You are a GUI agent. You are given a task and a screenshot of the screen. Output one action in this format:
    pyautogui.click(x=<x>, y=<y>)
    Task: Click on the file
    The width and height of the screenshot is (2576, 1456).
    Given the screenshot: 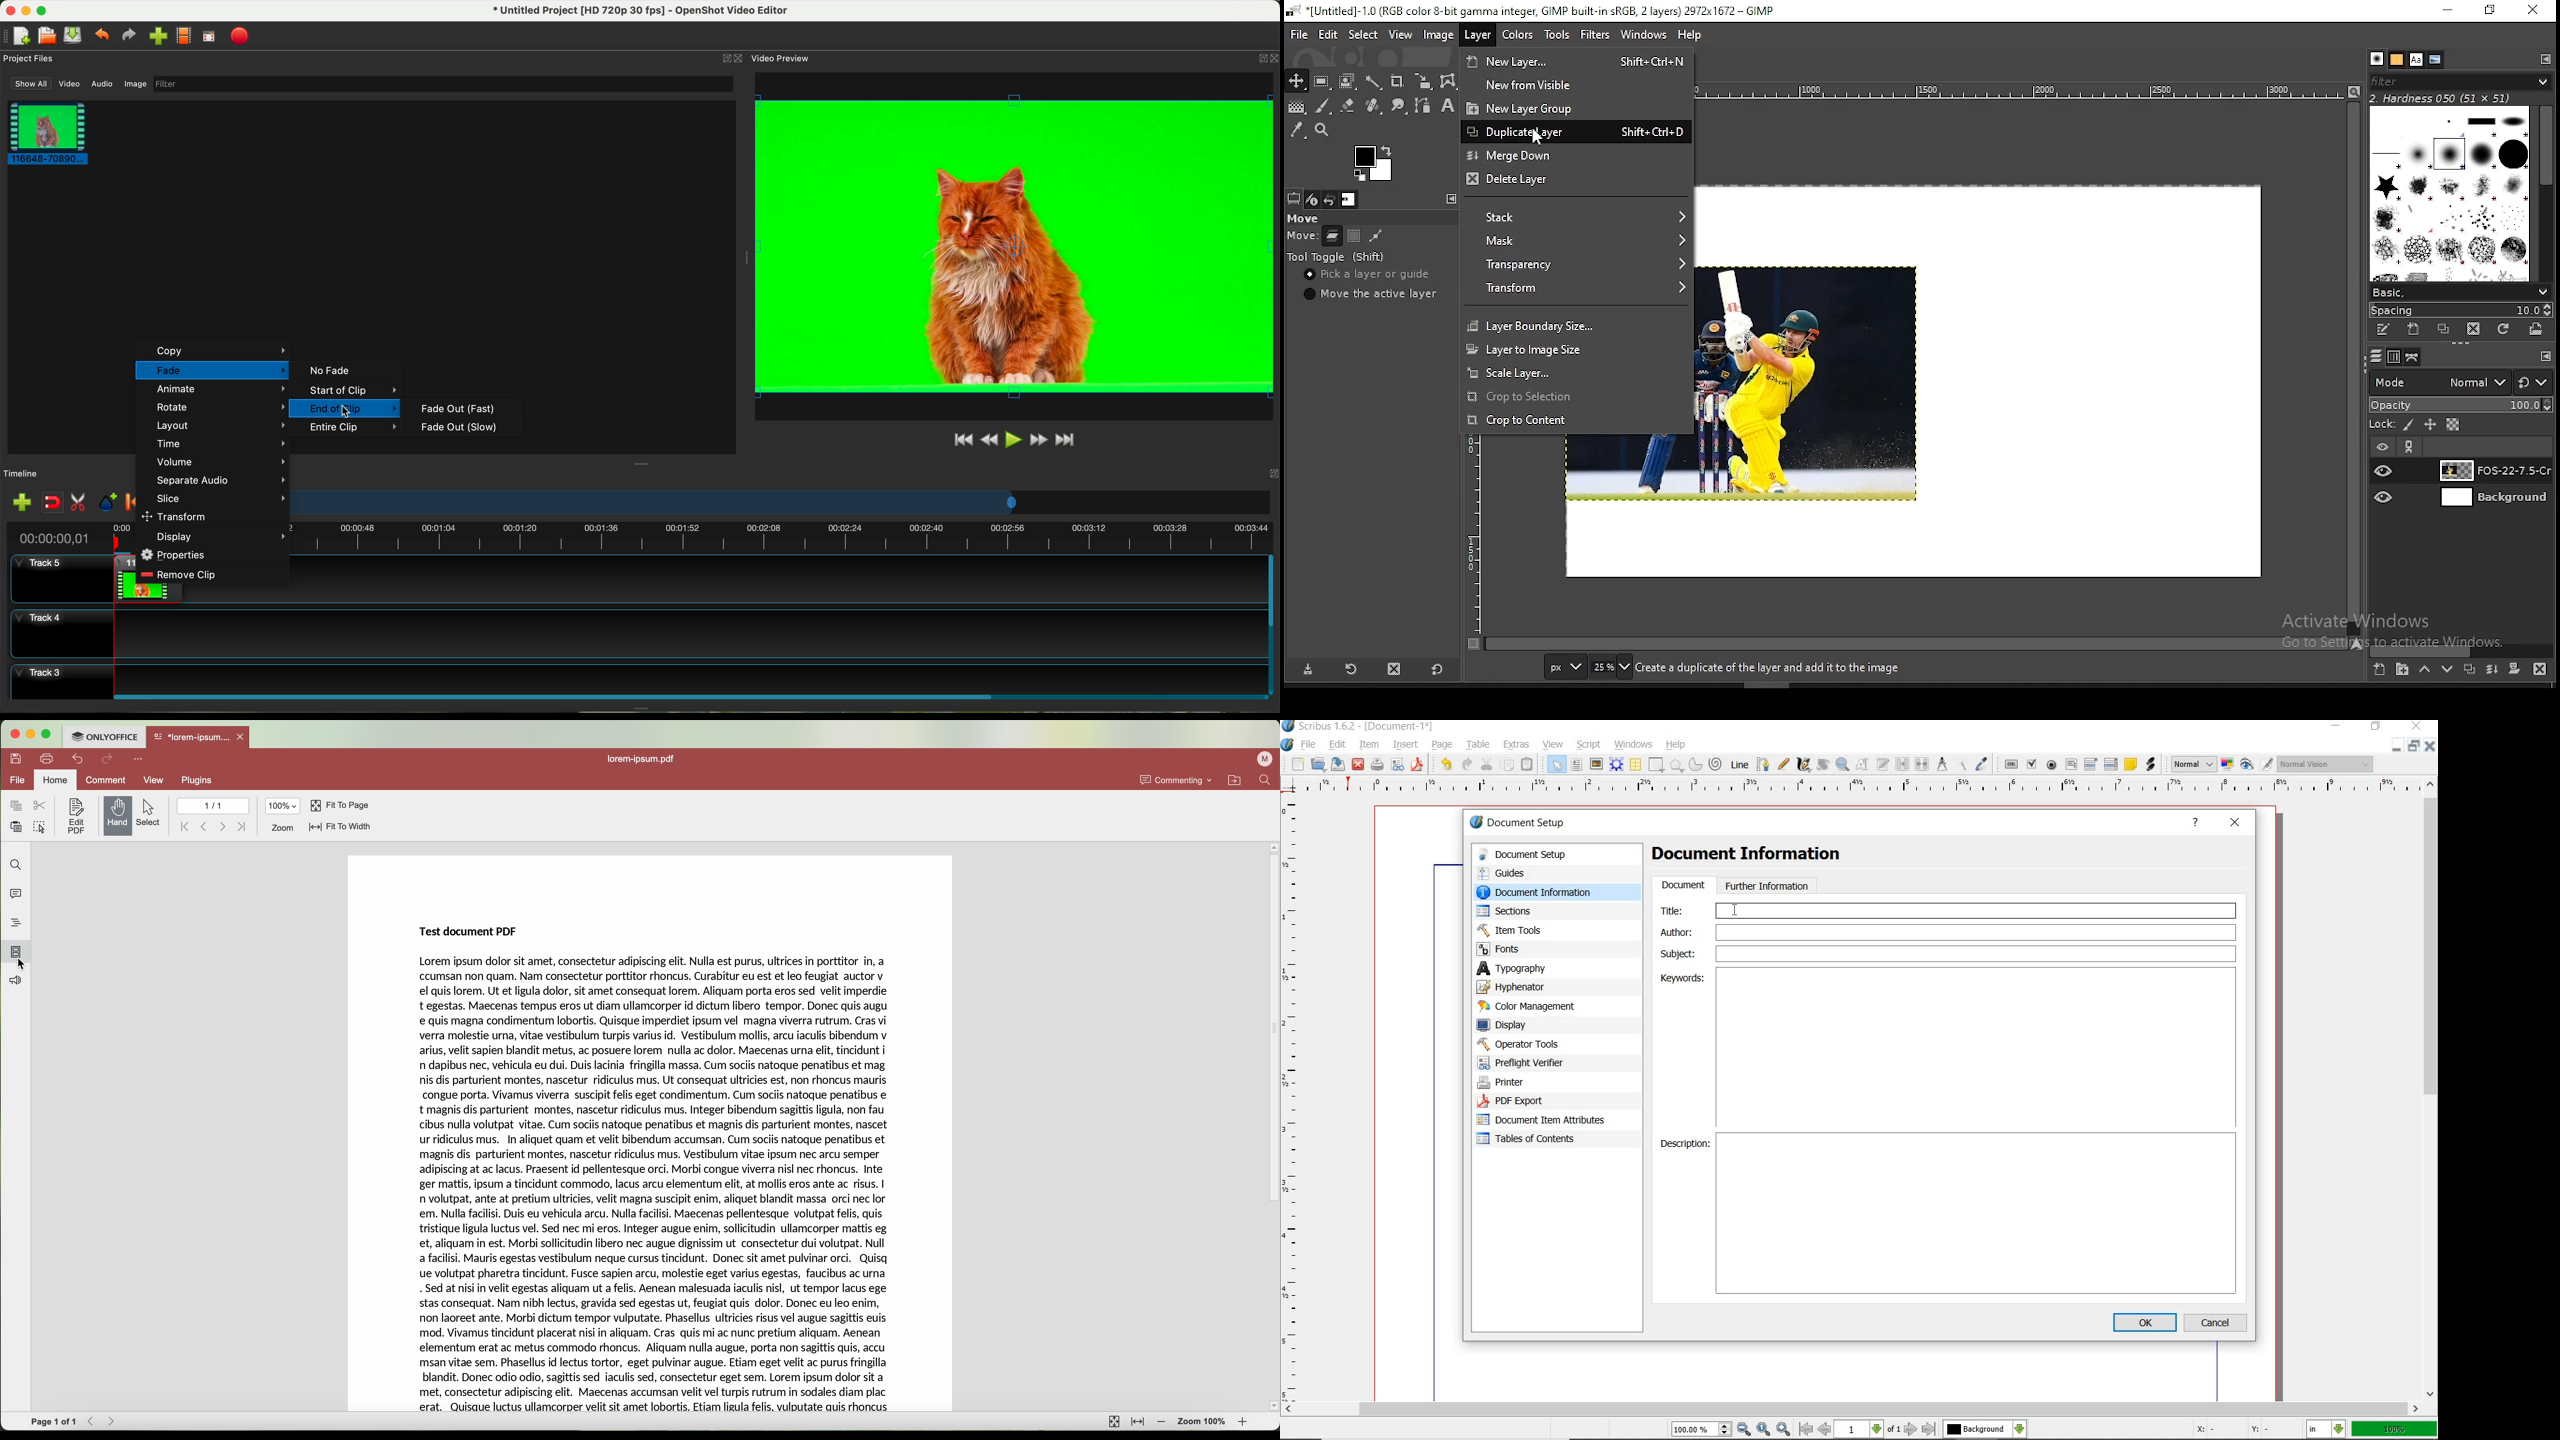 What is the action you would take?
    pyautogui.click(x=1309, y=743)
    